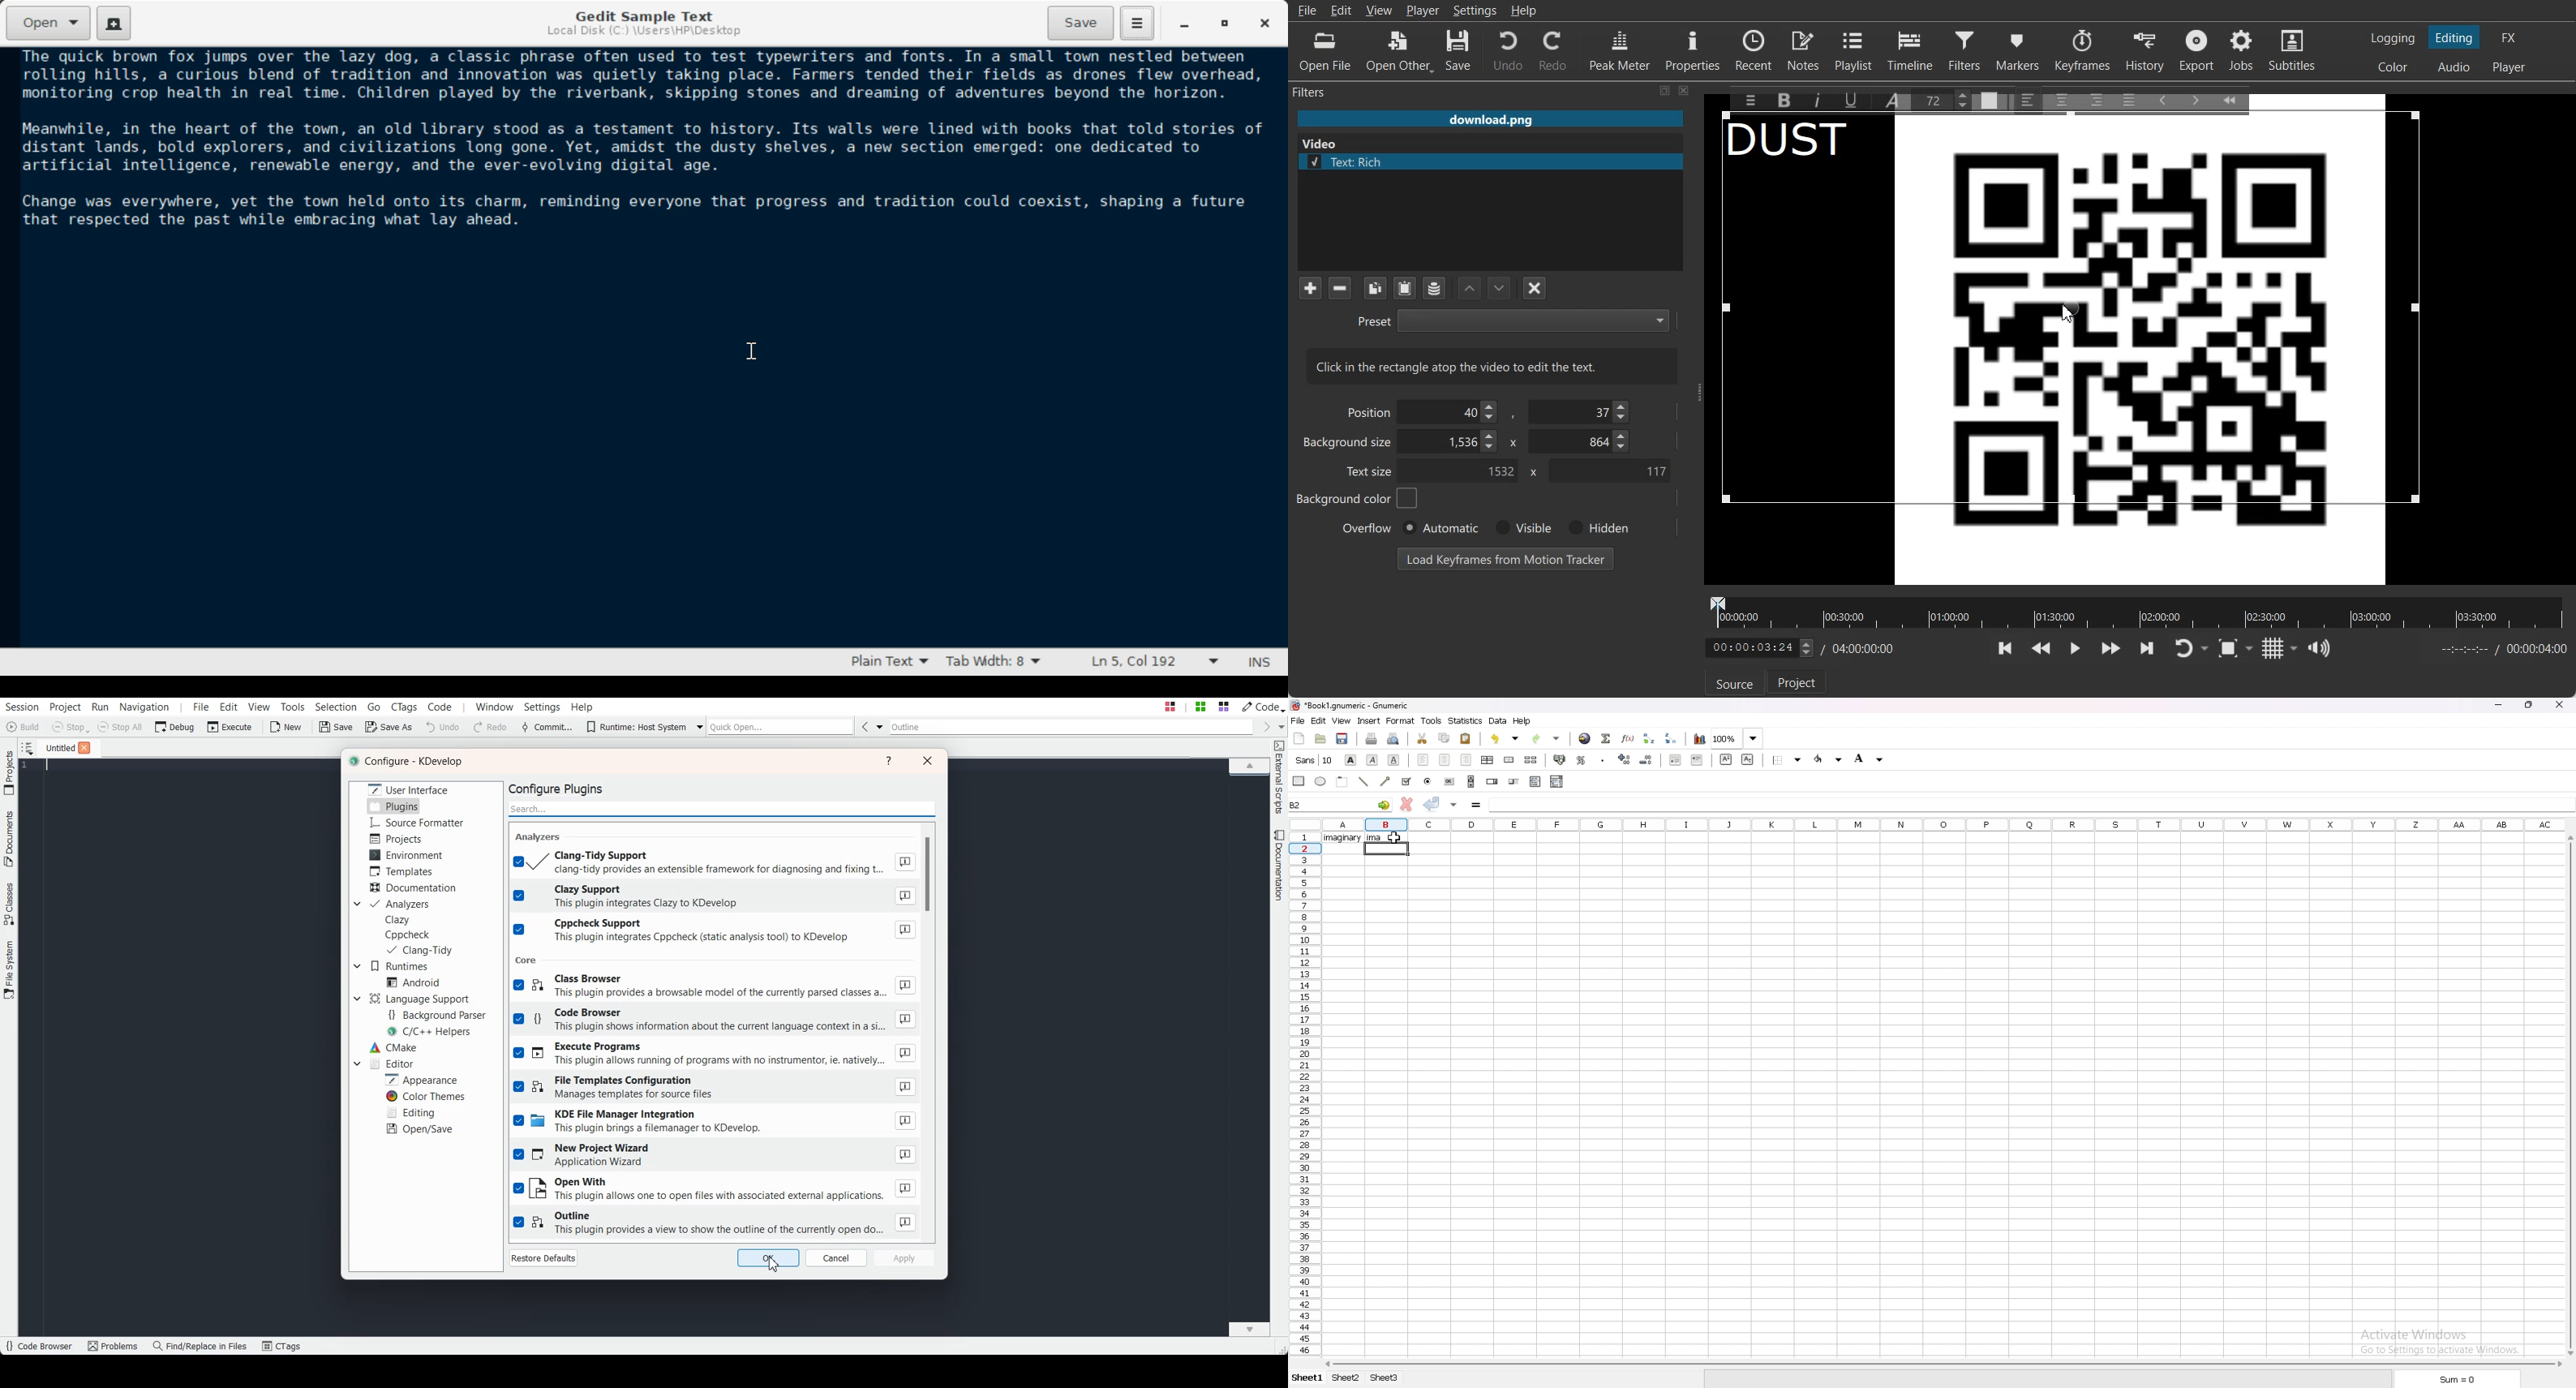 This screenshot has width=2576, height=1400. What do you see at coordinates (2393, 67) in the screenshot?
I see `Switching to the Color layout` at bounding box center [2393, 67].